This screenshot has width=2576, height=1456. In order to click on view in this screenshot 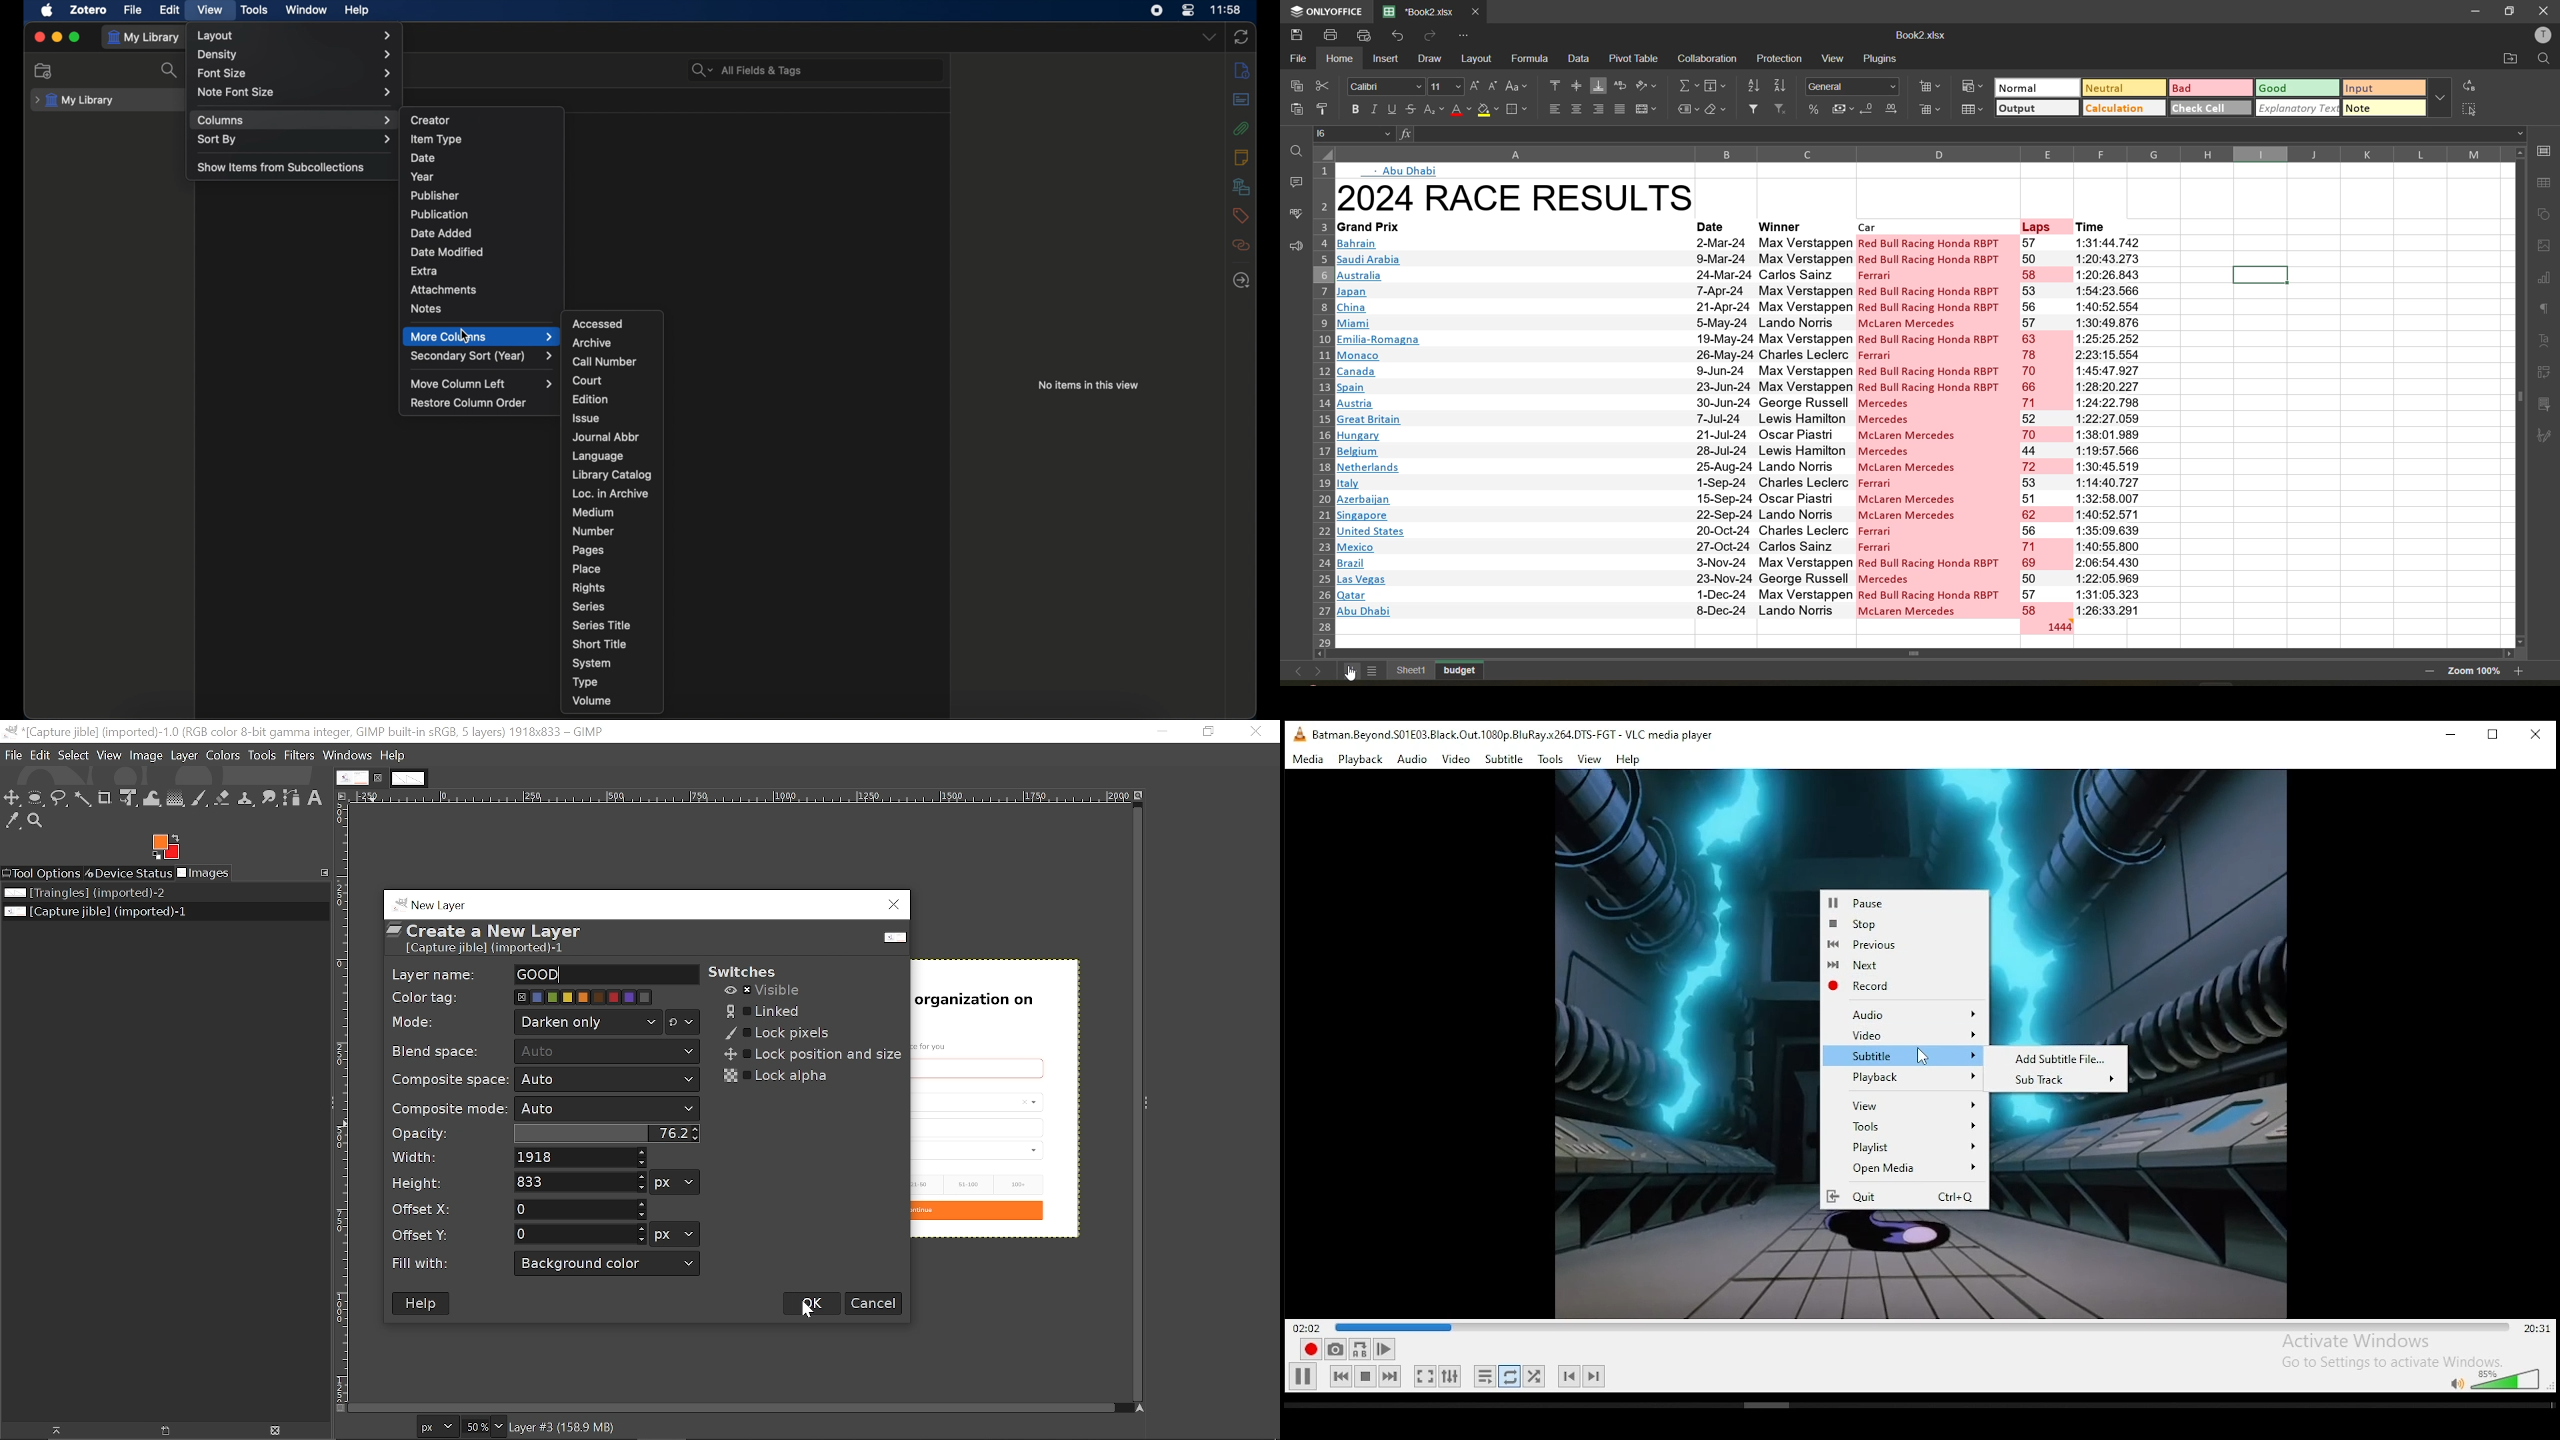, I will do `click(1588, 759)`.